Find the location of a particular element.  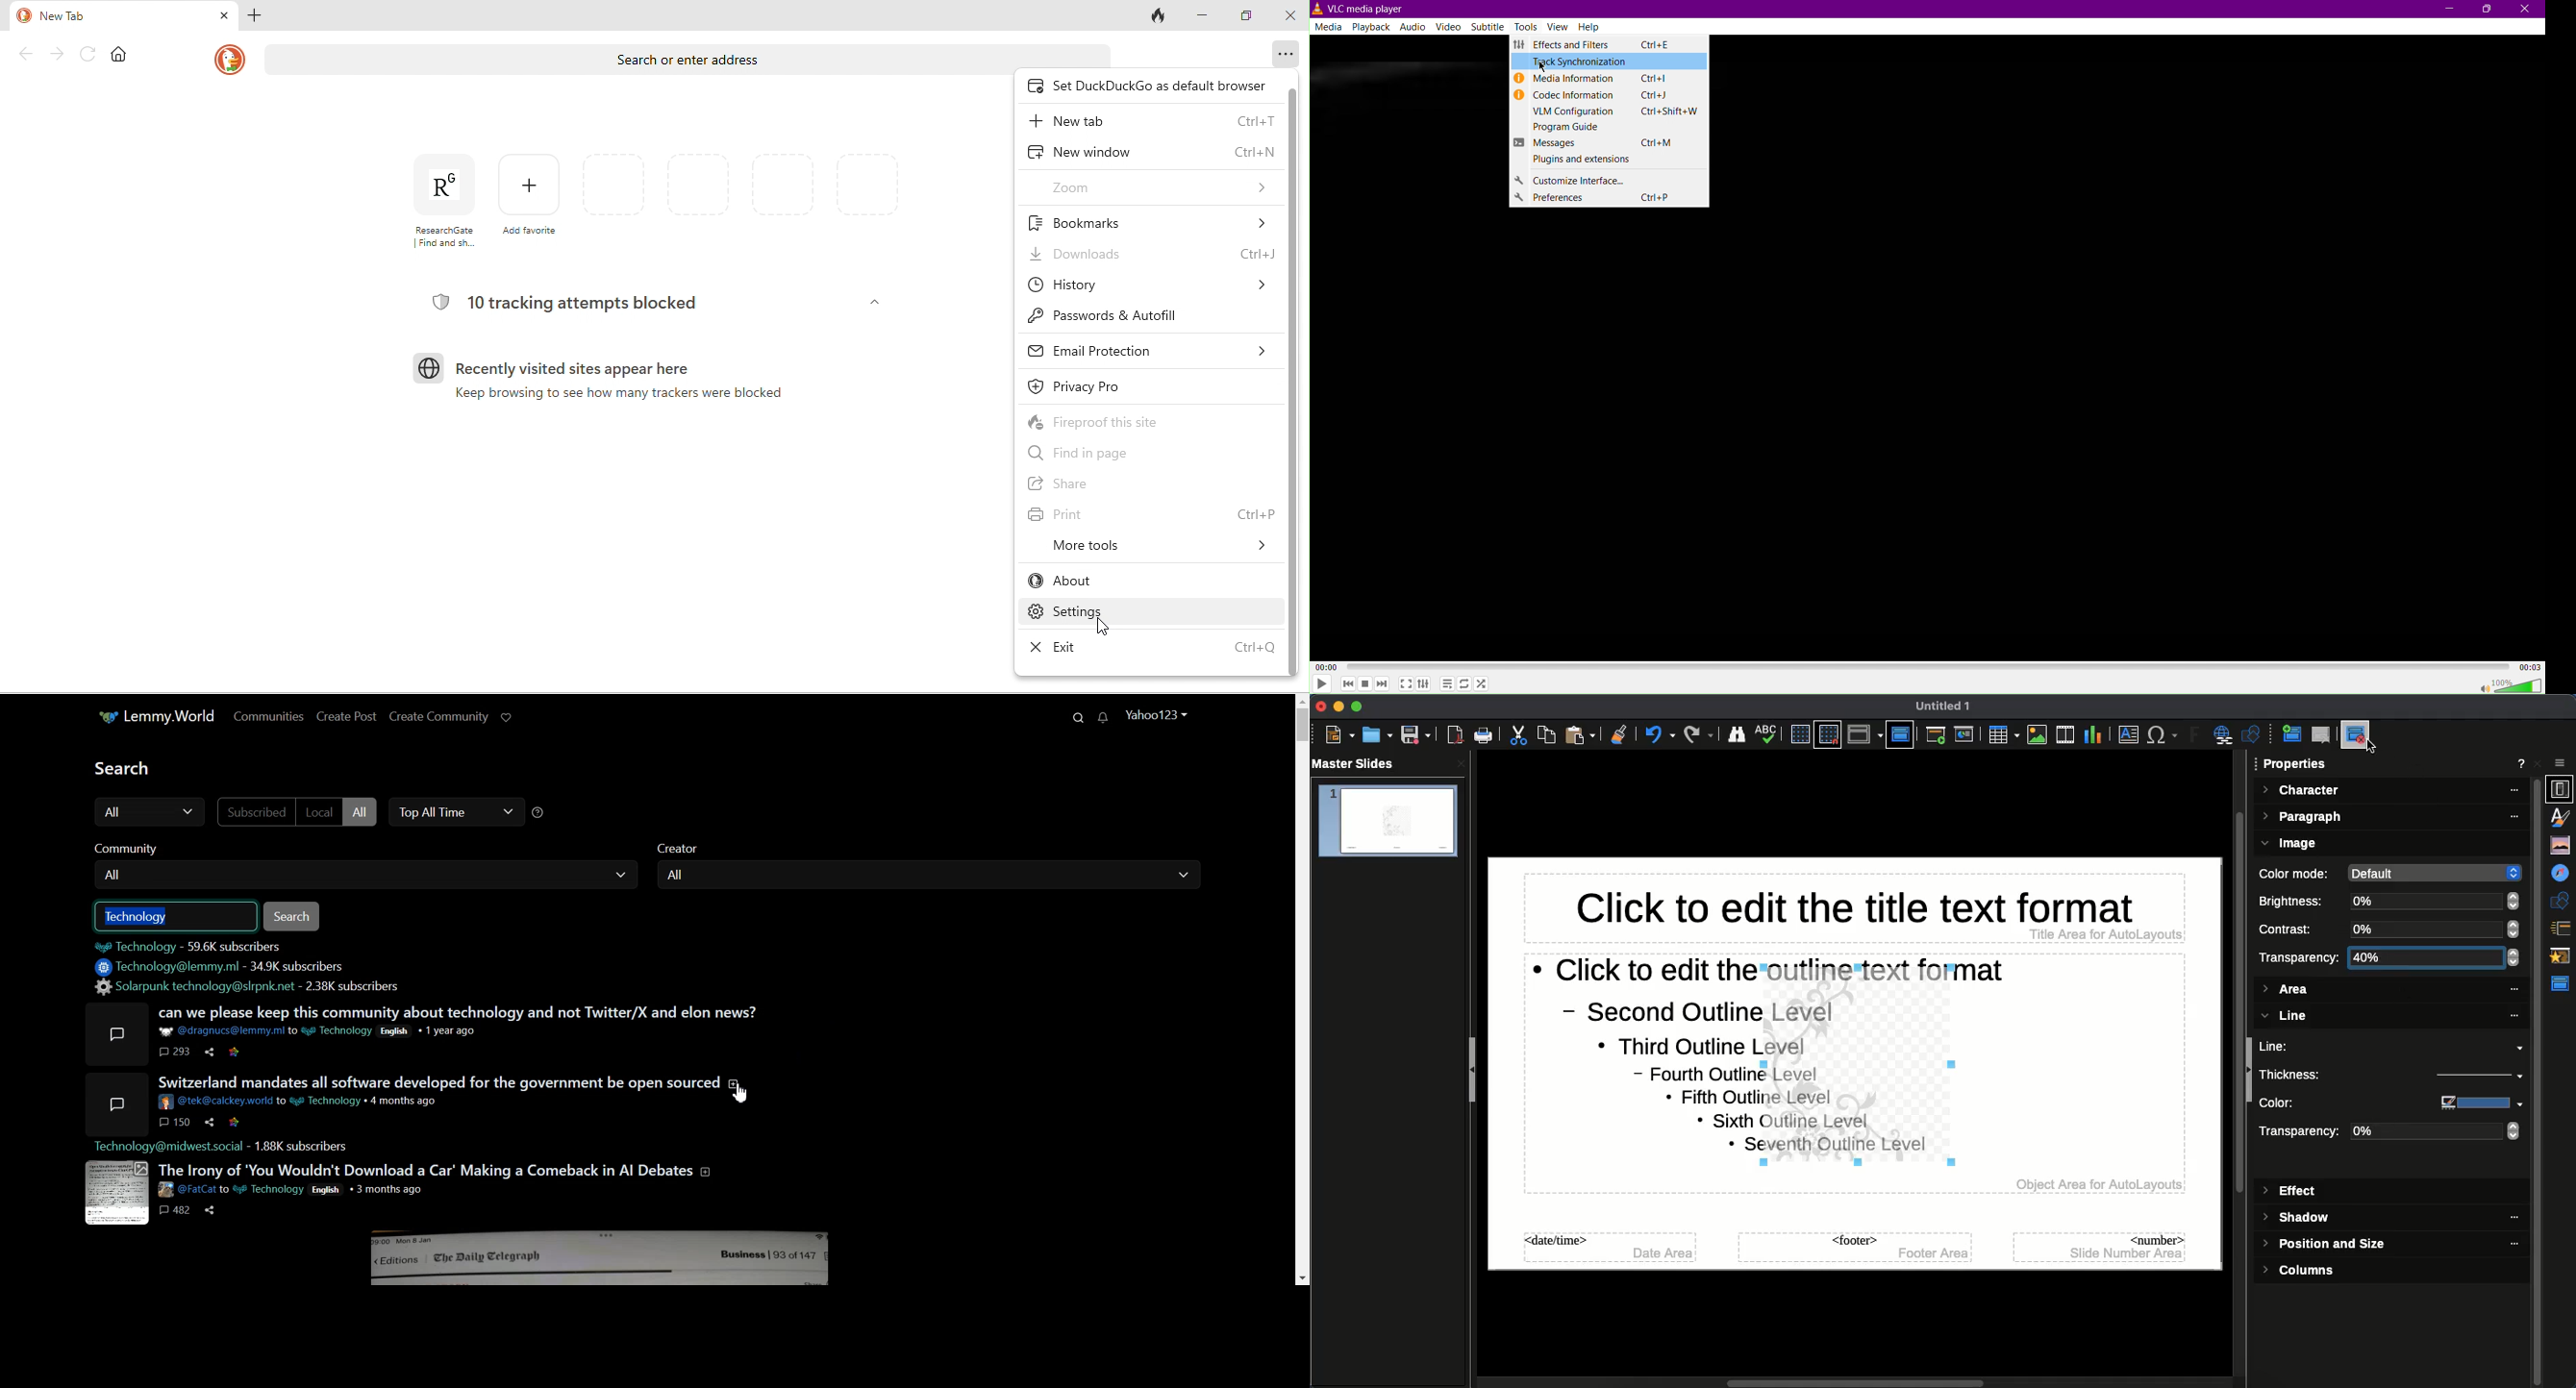

Extended Settings is located at coordinates (1426, 684).